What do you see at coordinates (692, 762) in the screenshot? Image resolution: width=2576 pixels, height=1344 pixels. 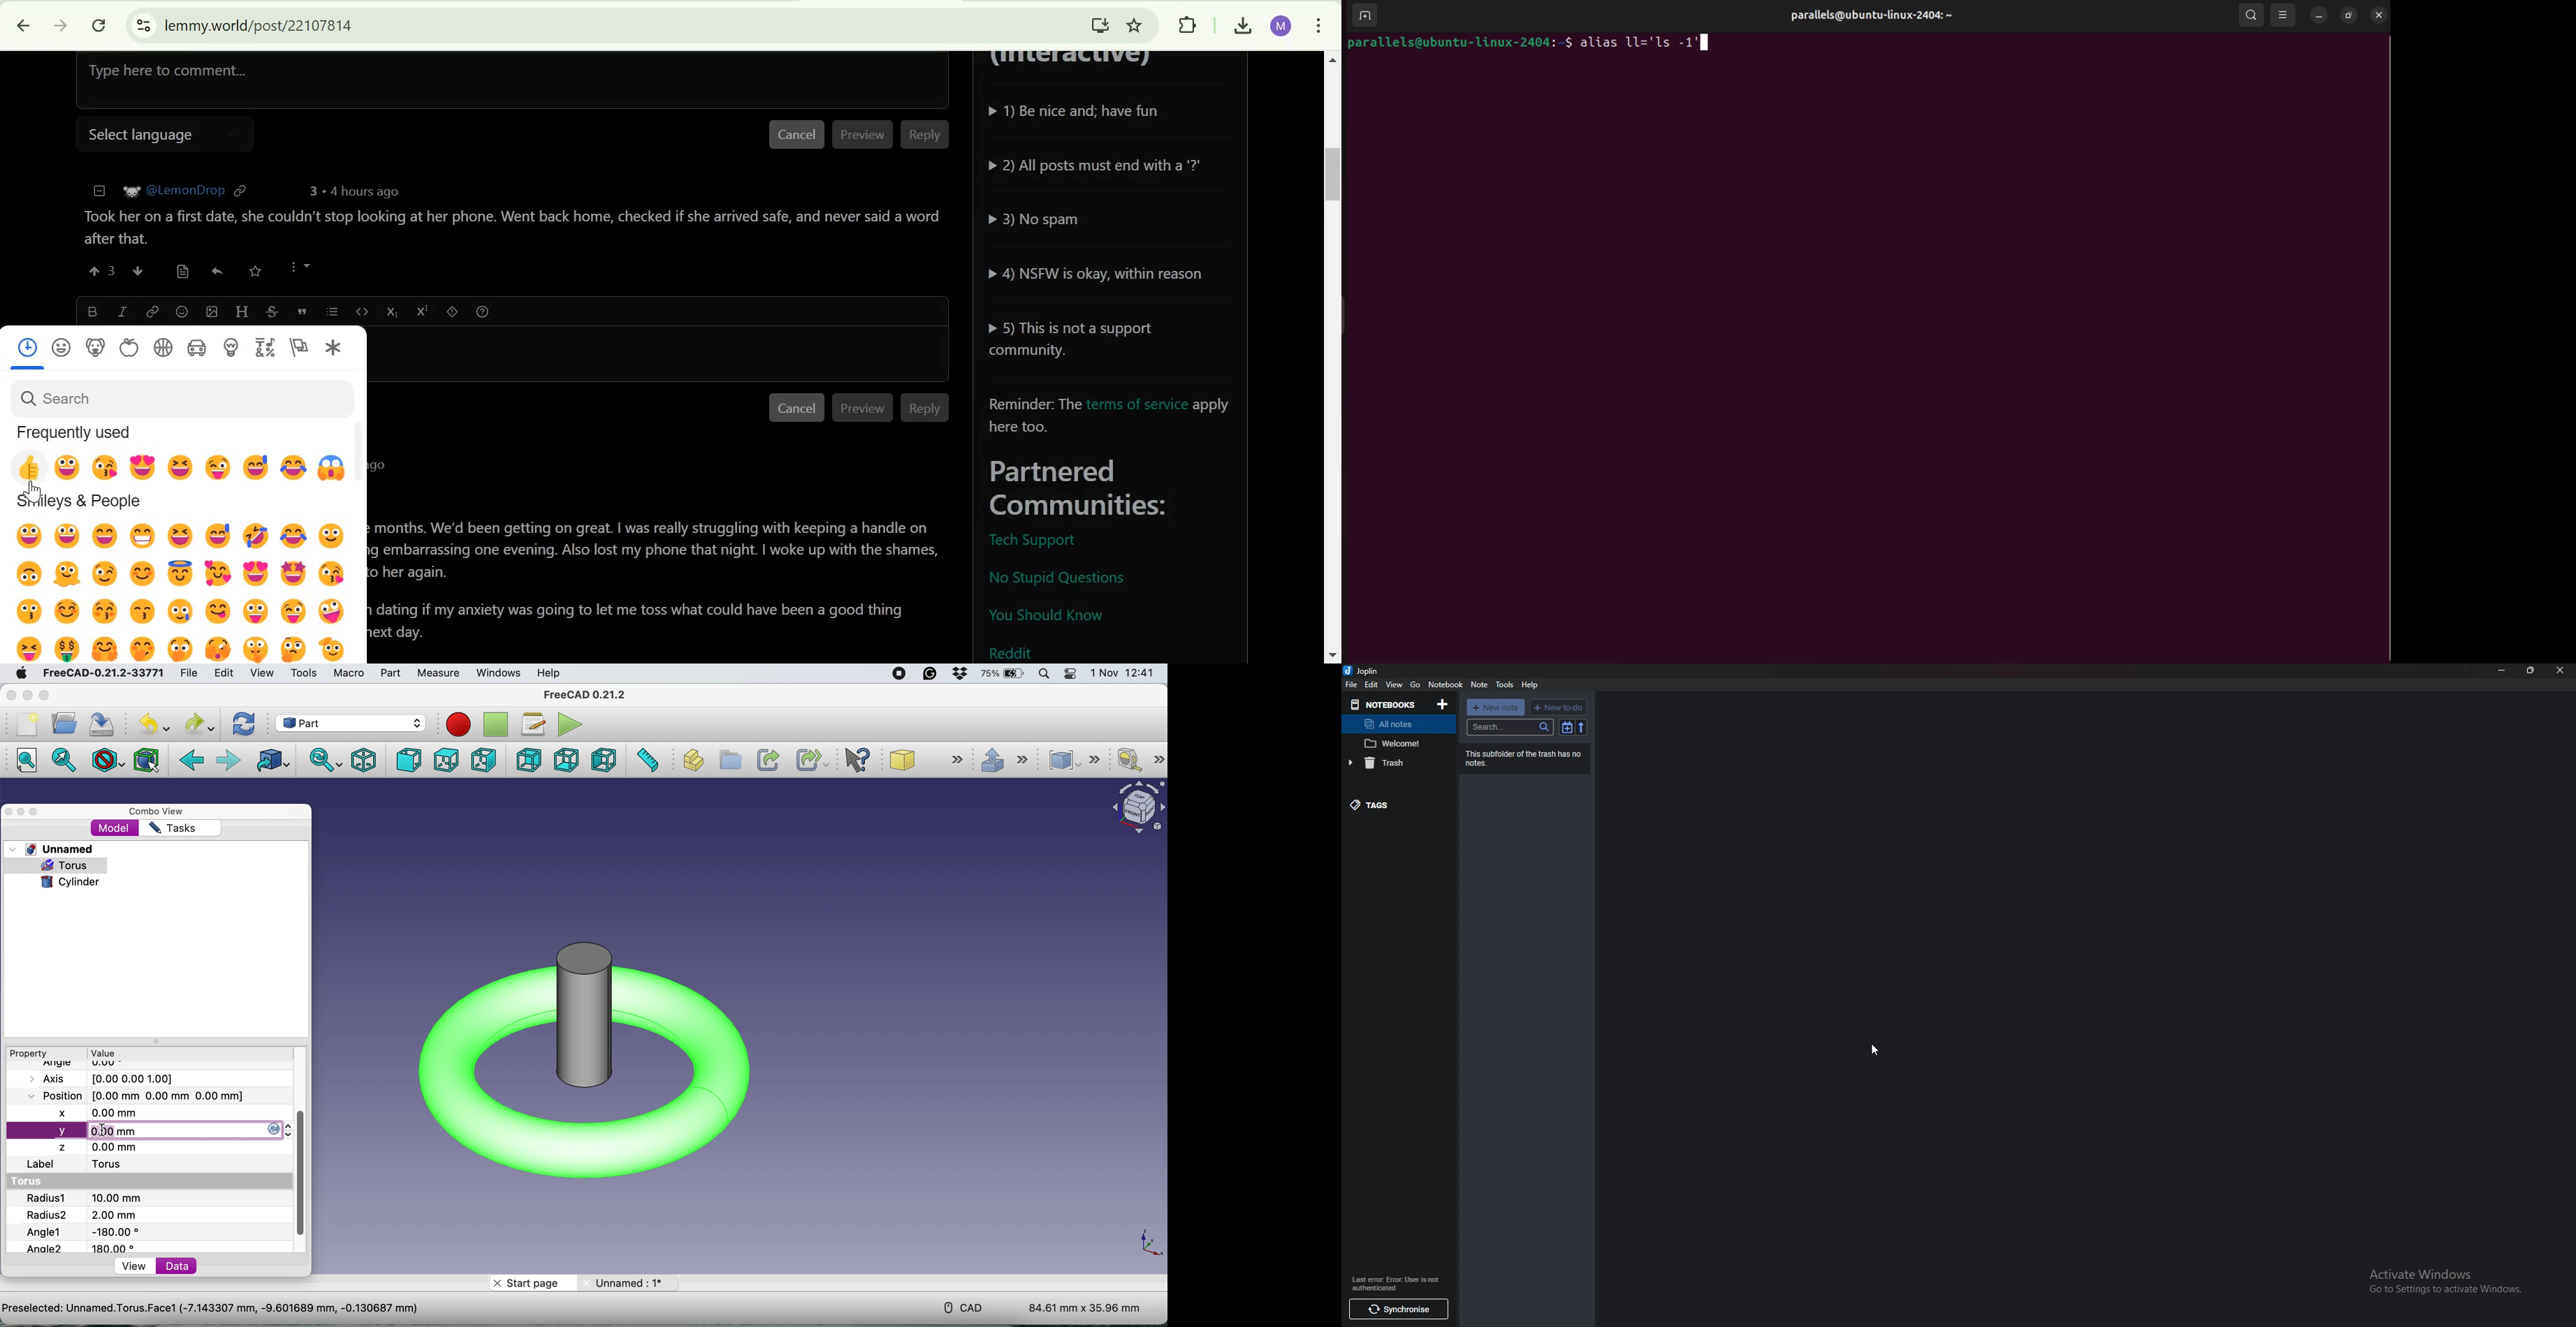 I see `create part` at bounding box center [692, 762].